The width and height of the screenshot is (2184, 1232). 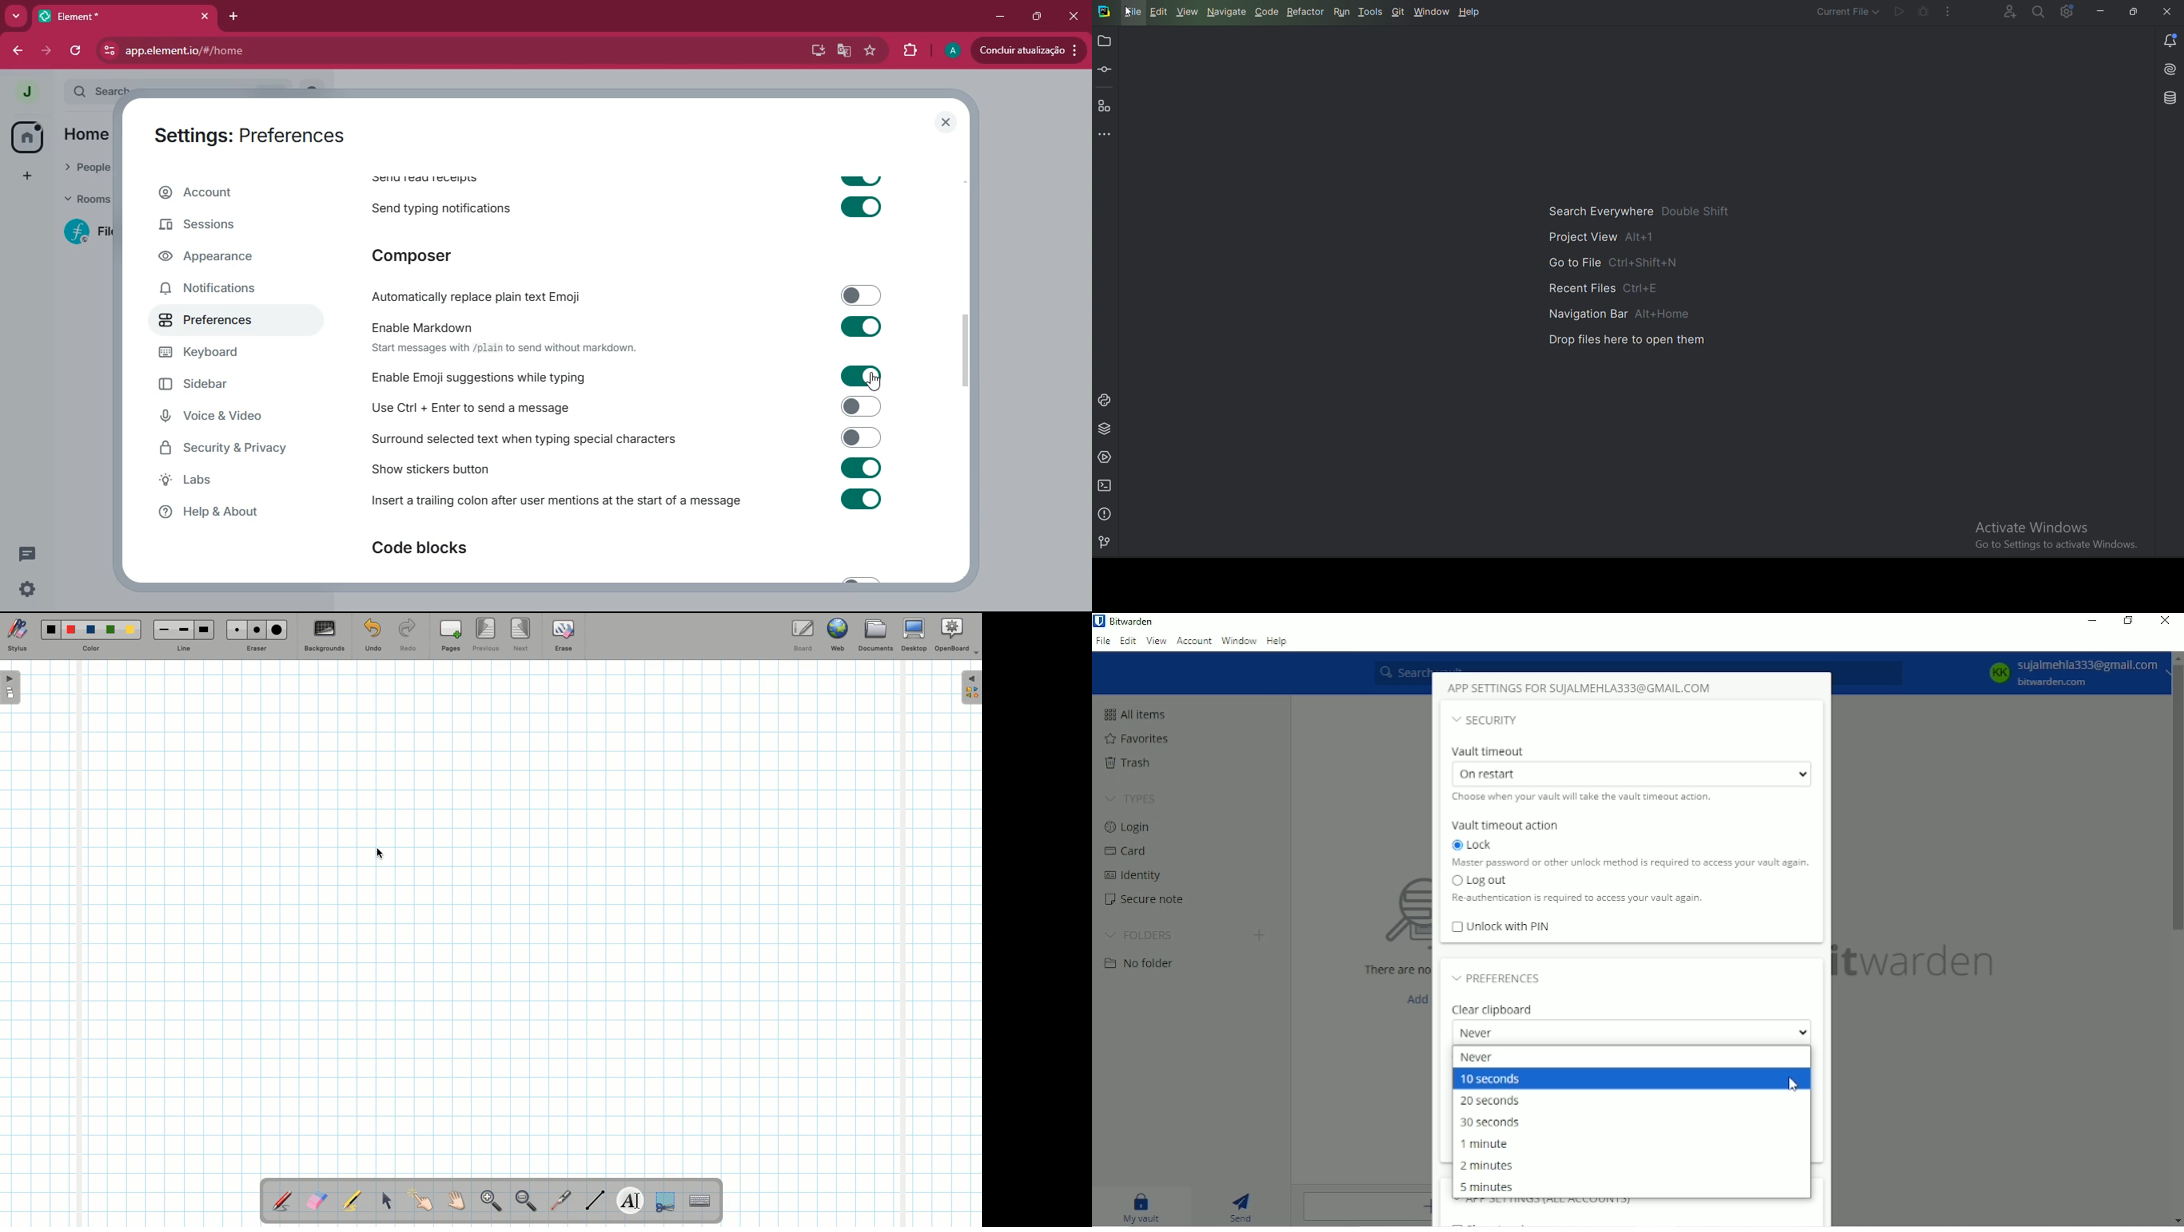 What do you see at coordinates (2166, 622) in the screenshot?
I see `Close` at bounding box center [2166, 622].